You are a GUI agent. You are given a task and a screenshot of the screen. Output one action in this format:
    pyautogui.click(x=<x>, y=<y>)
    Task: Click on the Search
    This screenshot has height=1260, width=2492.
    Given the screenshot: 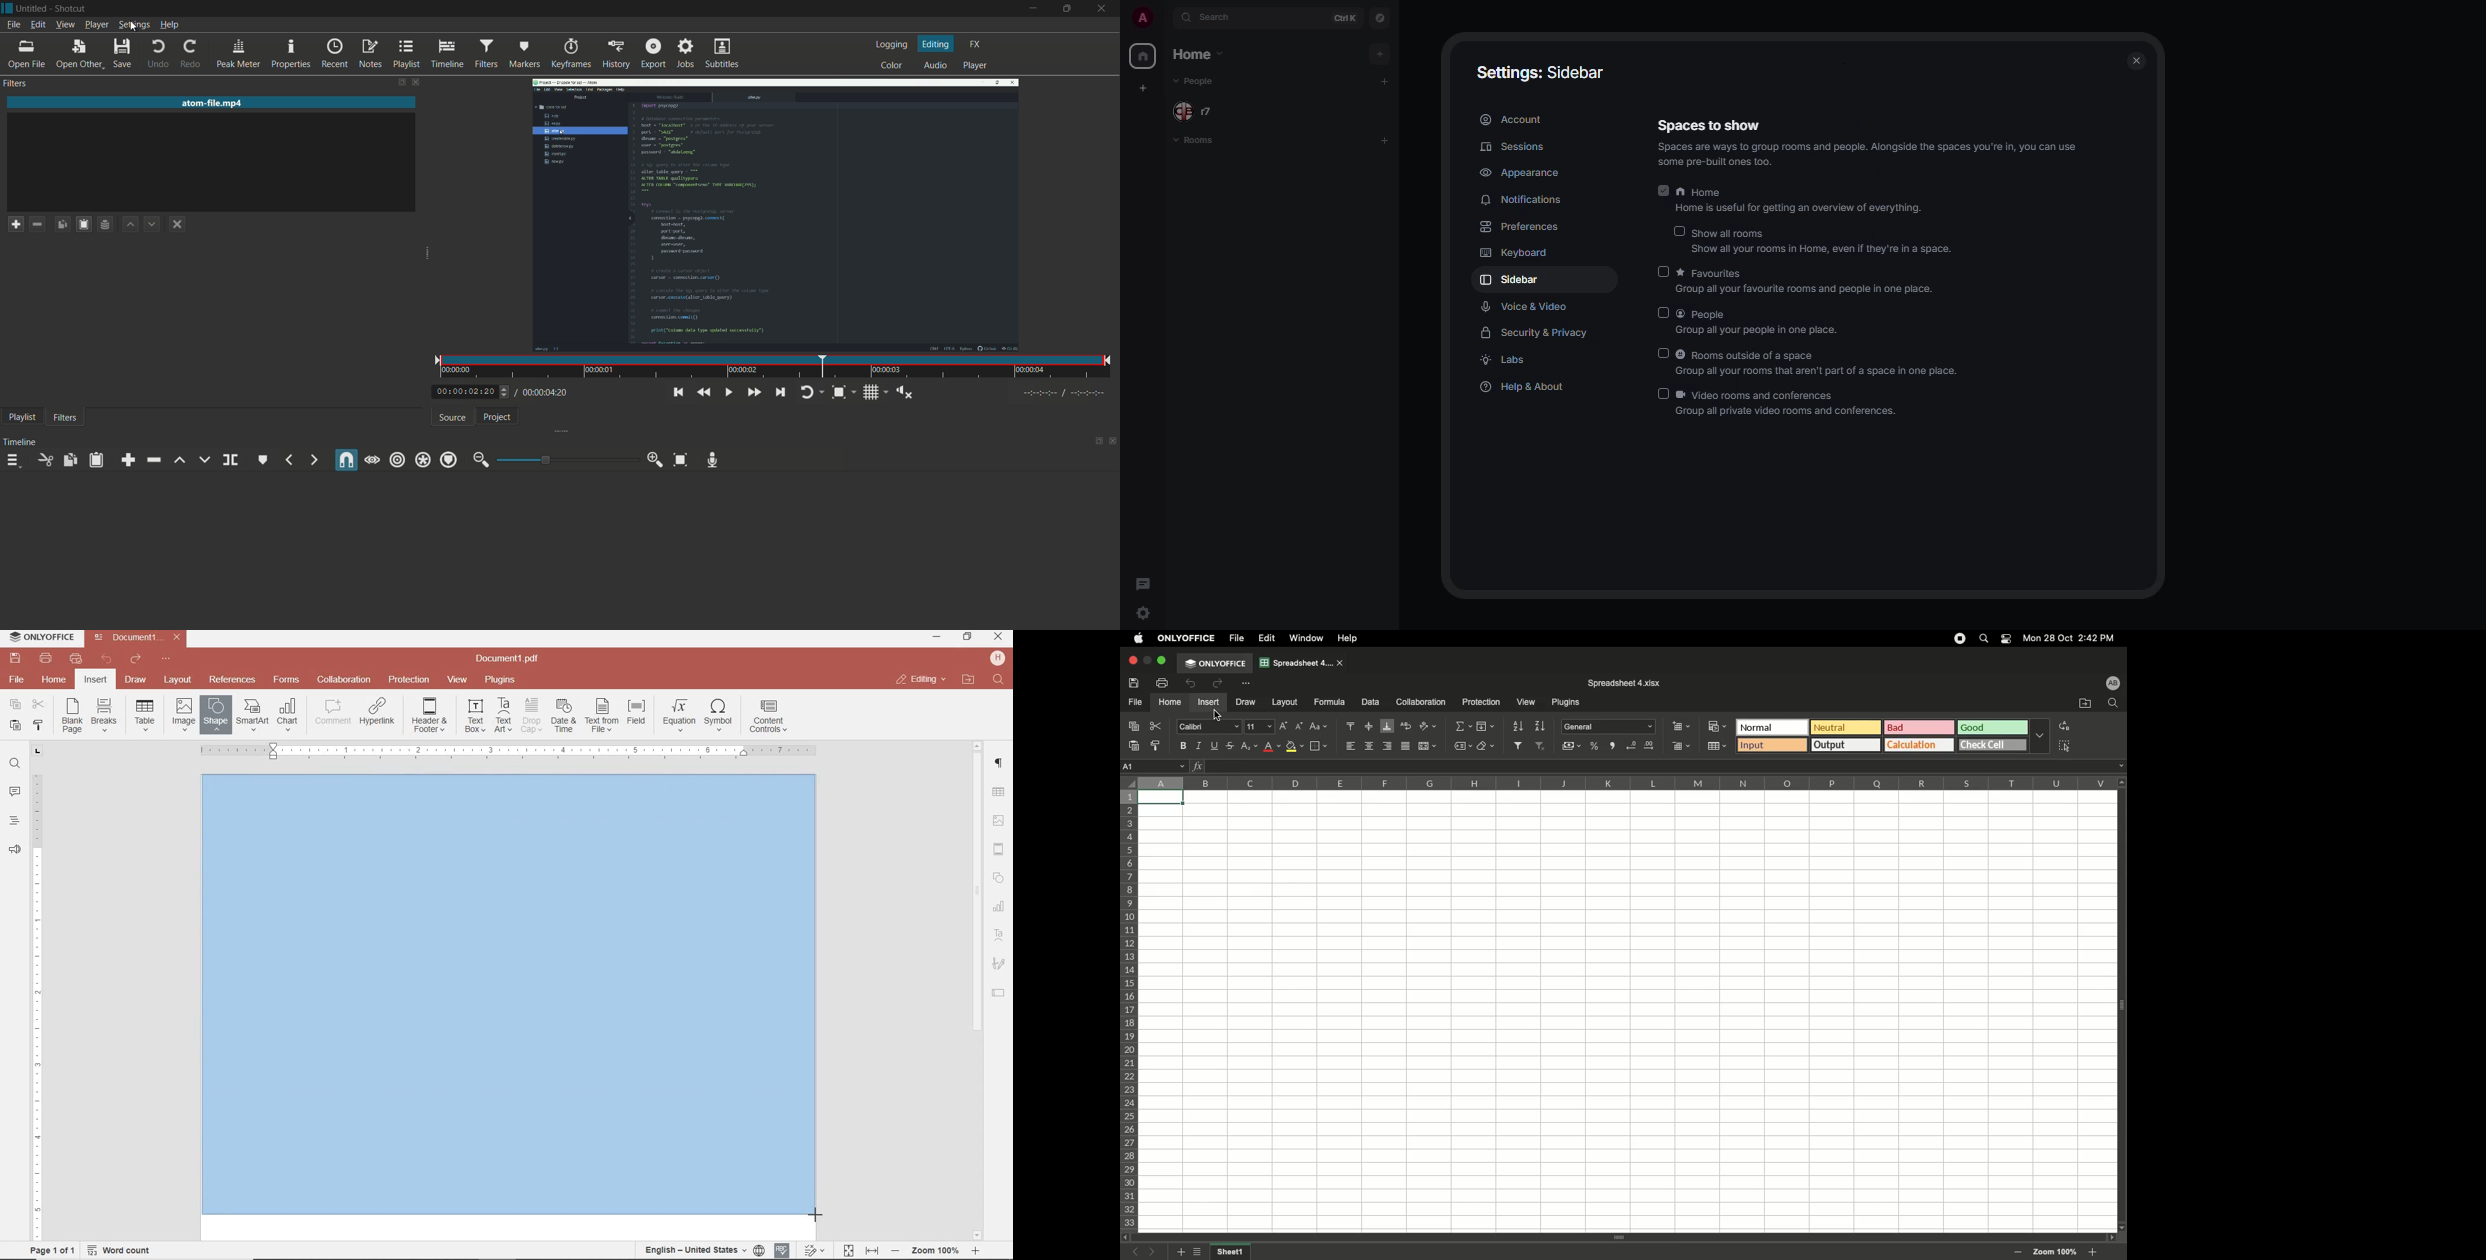 What is the action you would take?
    pyautogui.click(x=1987, y=638)
    